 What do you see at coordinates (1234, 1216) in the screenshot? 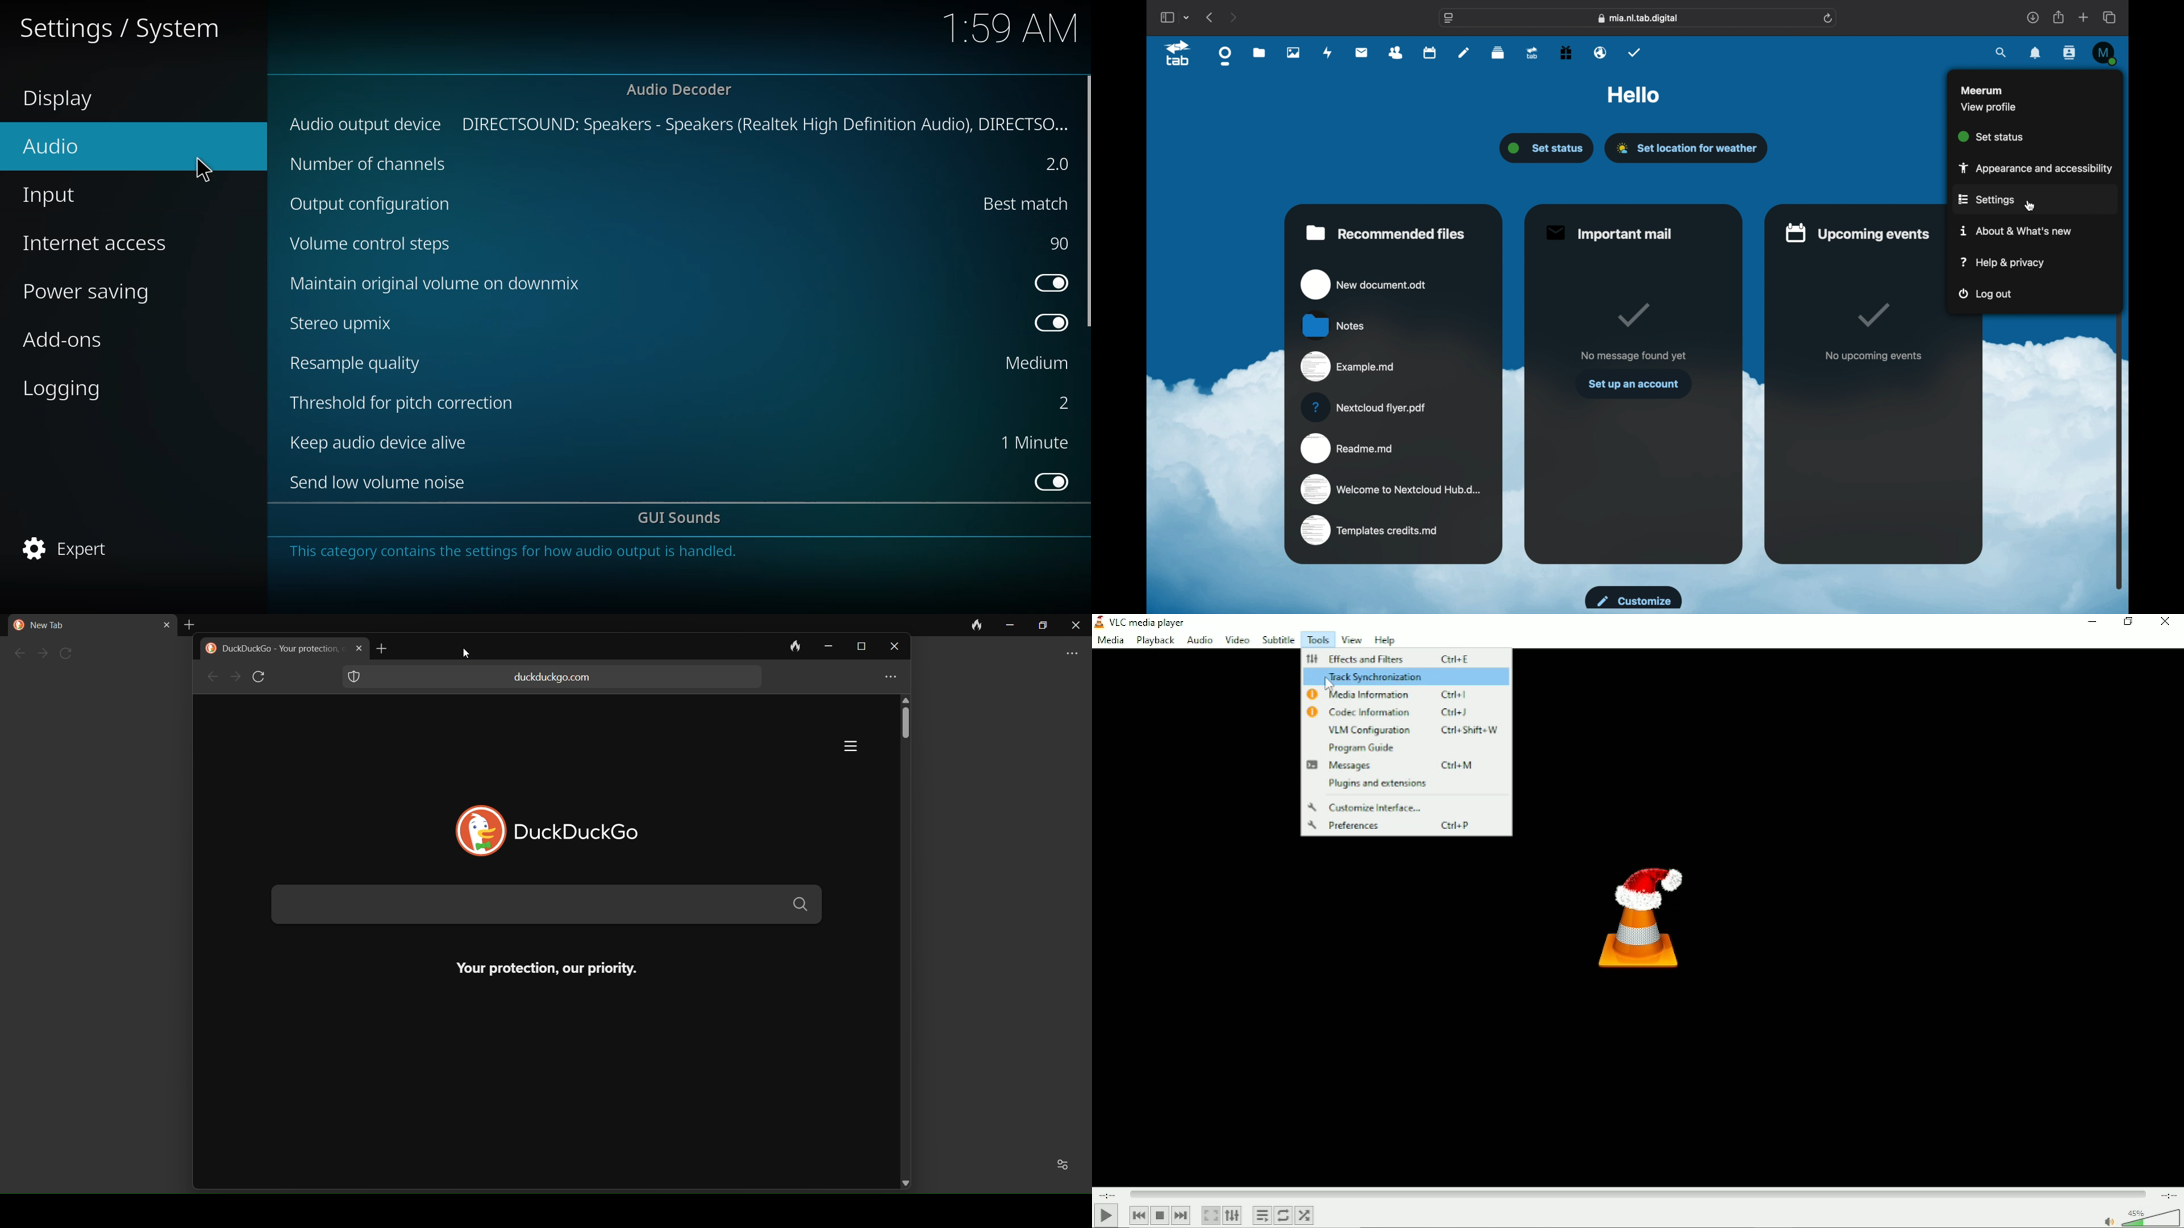
I see `Show extended settings` at bounding box center [1234, 1216].